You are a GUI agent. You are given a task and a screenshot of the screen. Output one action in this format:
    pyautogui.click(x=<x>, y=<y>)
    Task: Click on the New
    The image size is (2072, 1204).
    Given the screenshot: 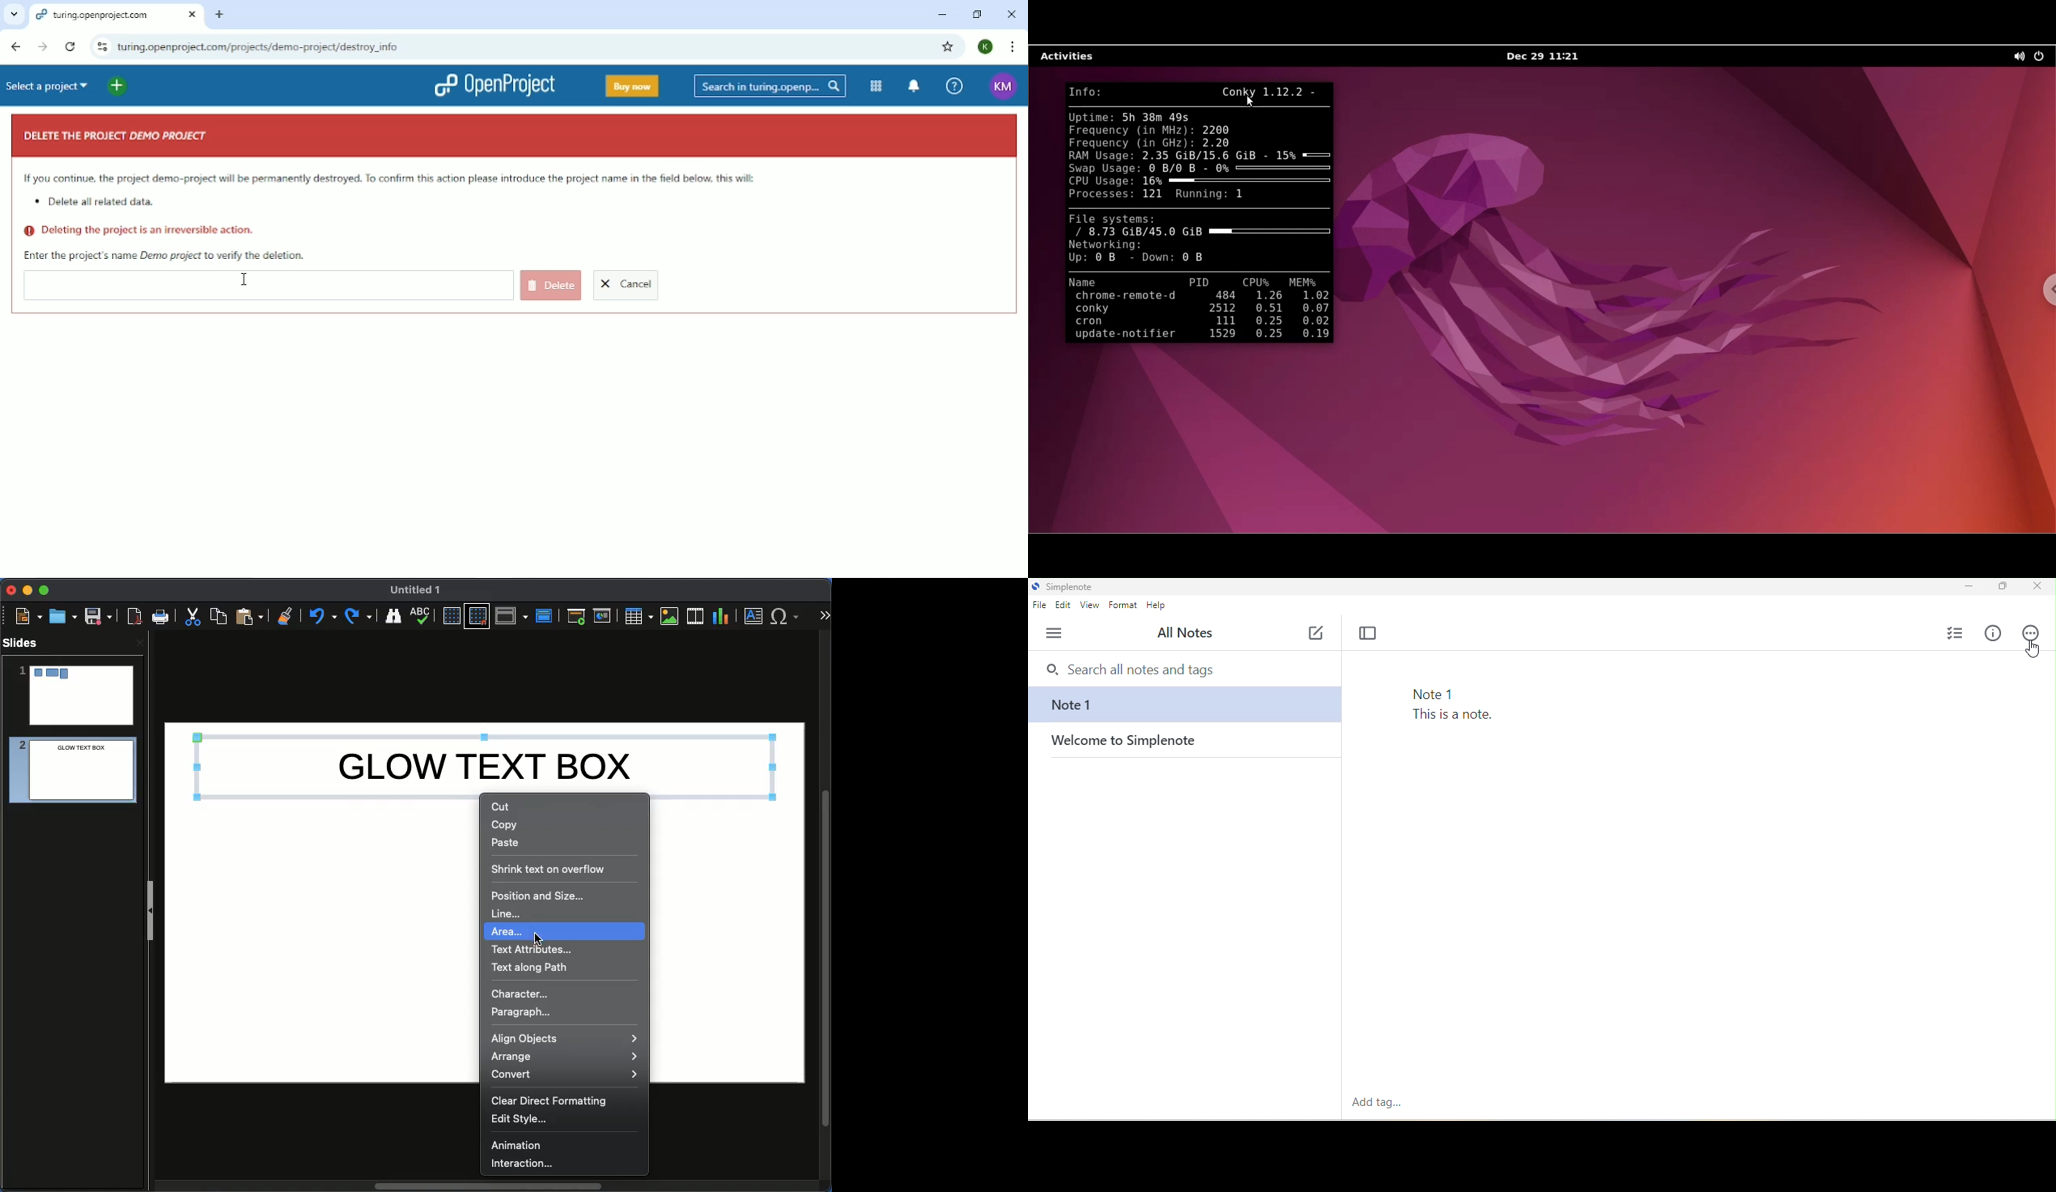 What is the action you would take?
    pyautogui.click(x=28, y=615)
    